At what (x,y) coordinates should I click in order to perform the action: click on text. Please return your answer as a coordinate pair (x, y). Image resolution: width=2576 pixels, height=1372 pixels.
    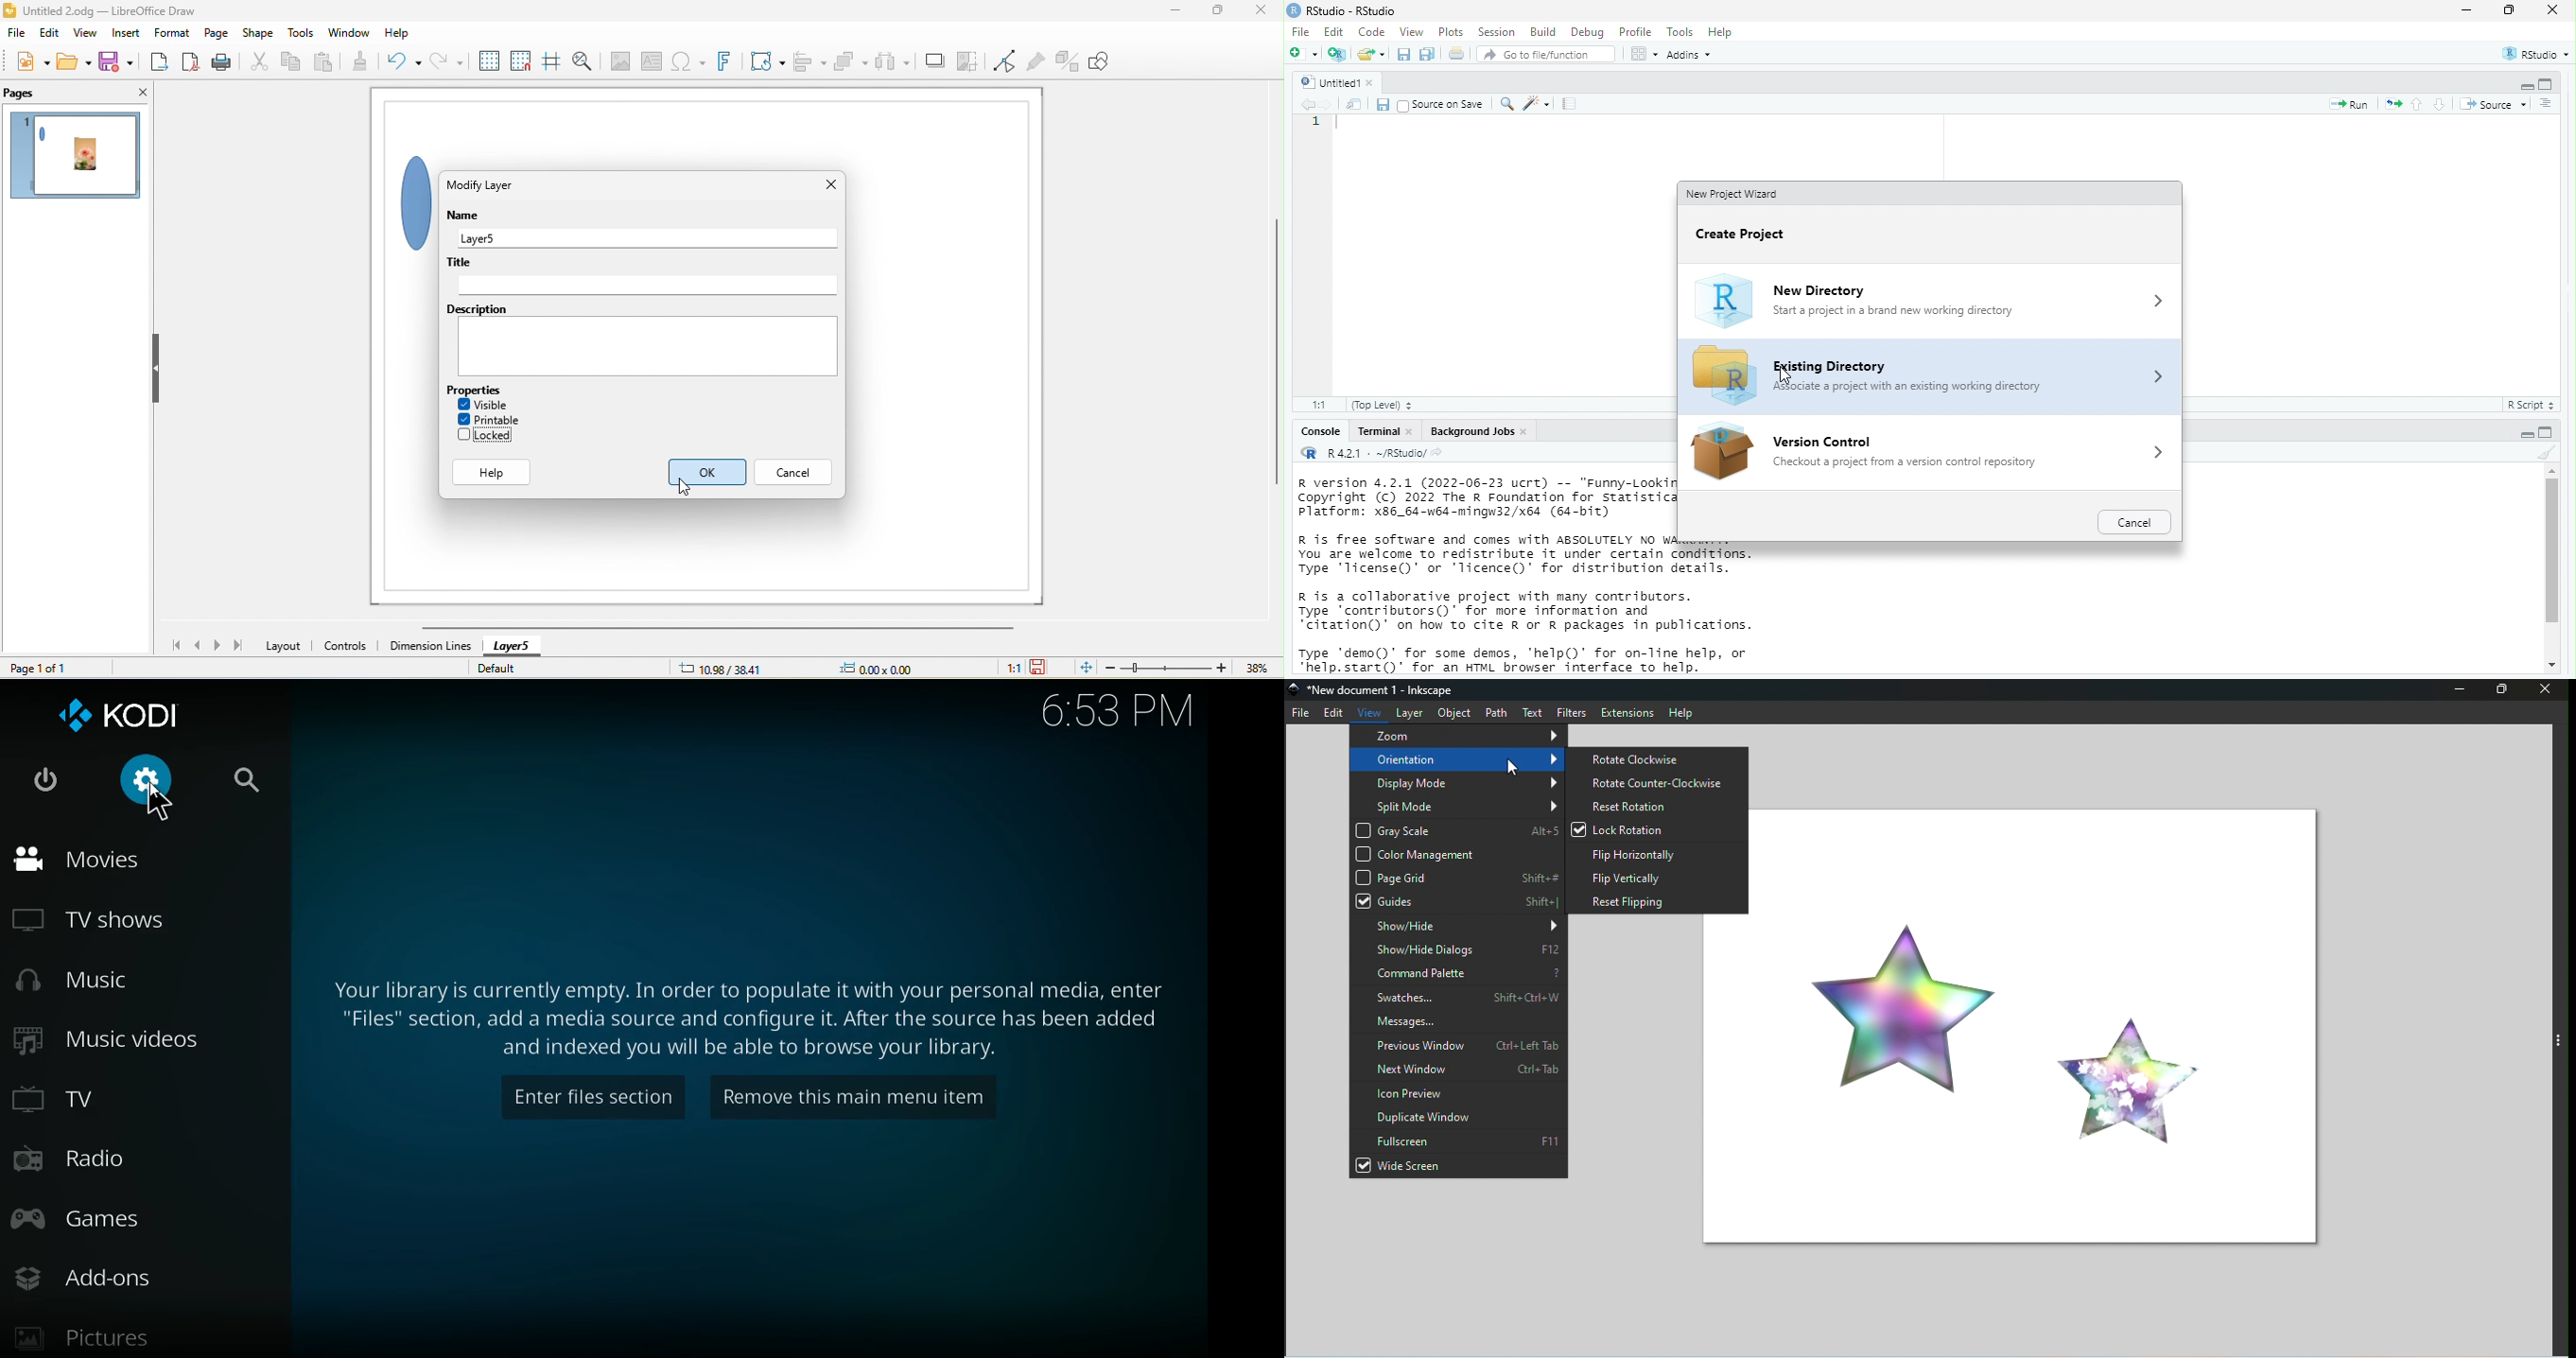
    Looking at the image, I should click on (751, 1009).